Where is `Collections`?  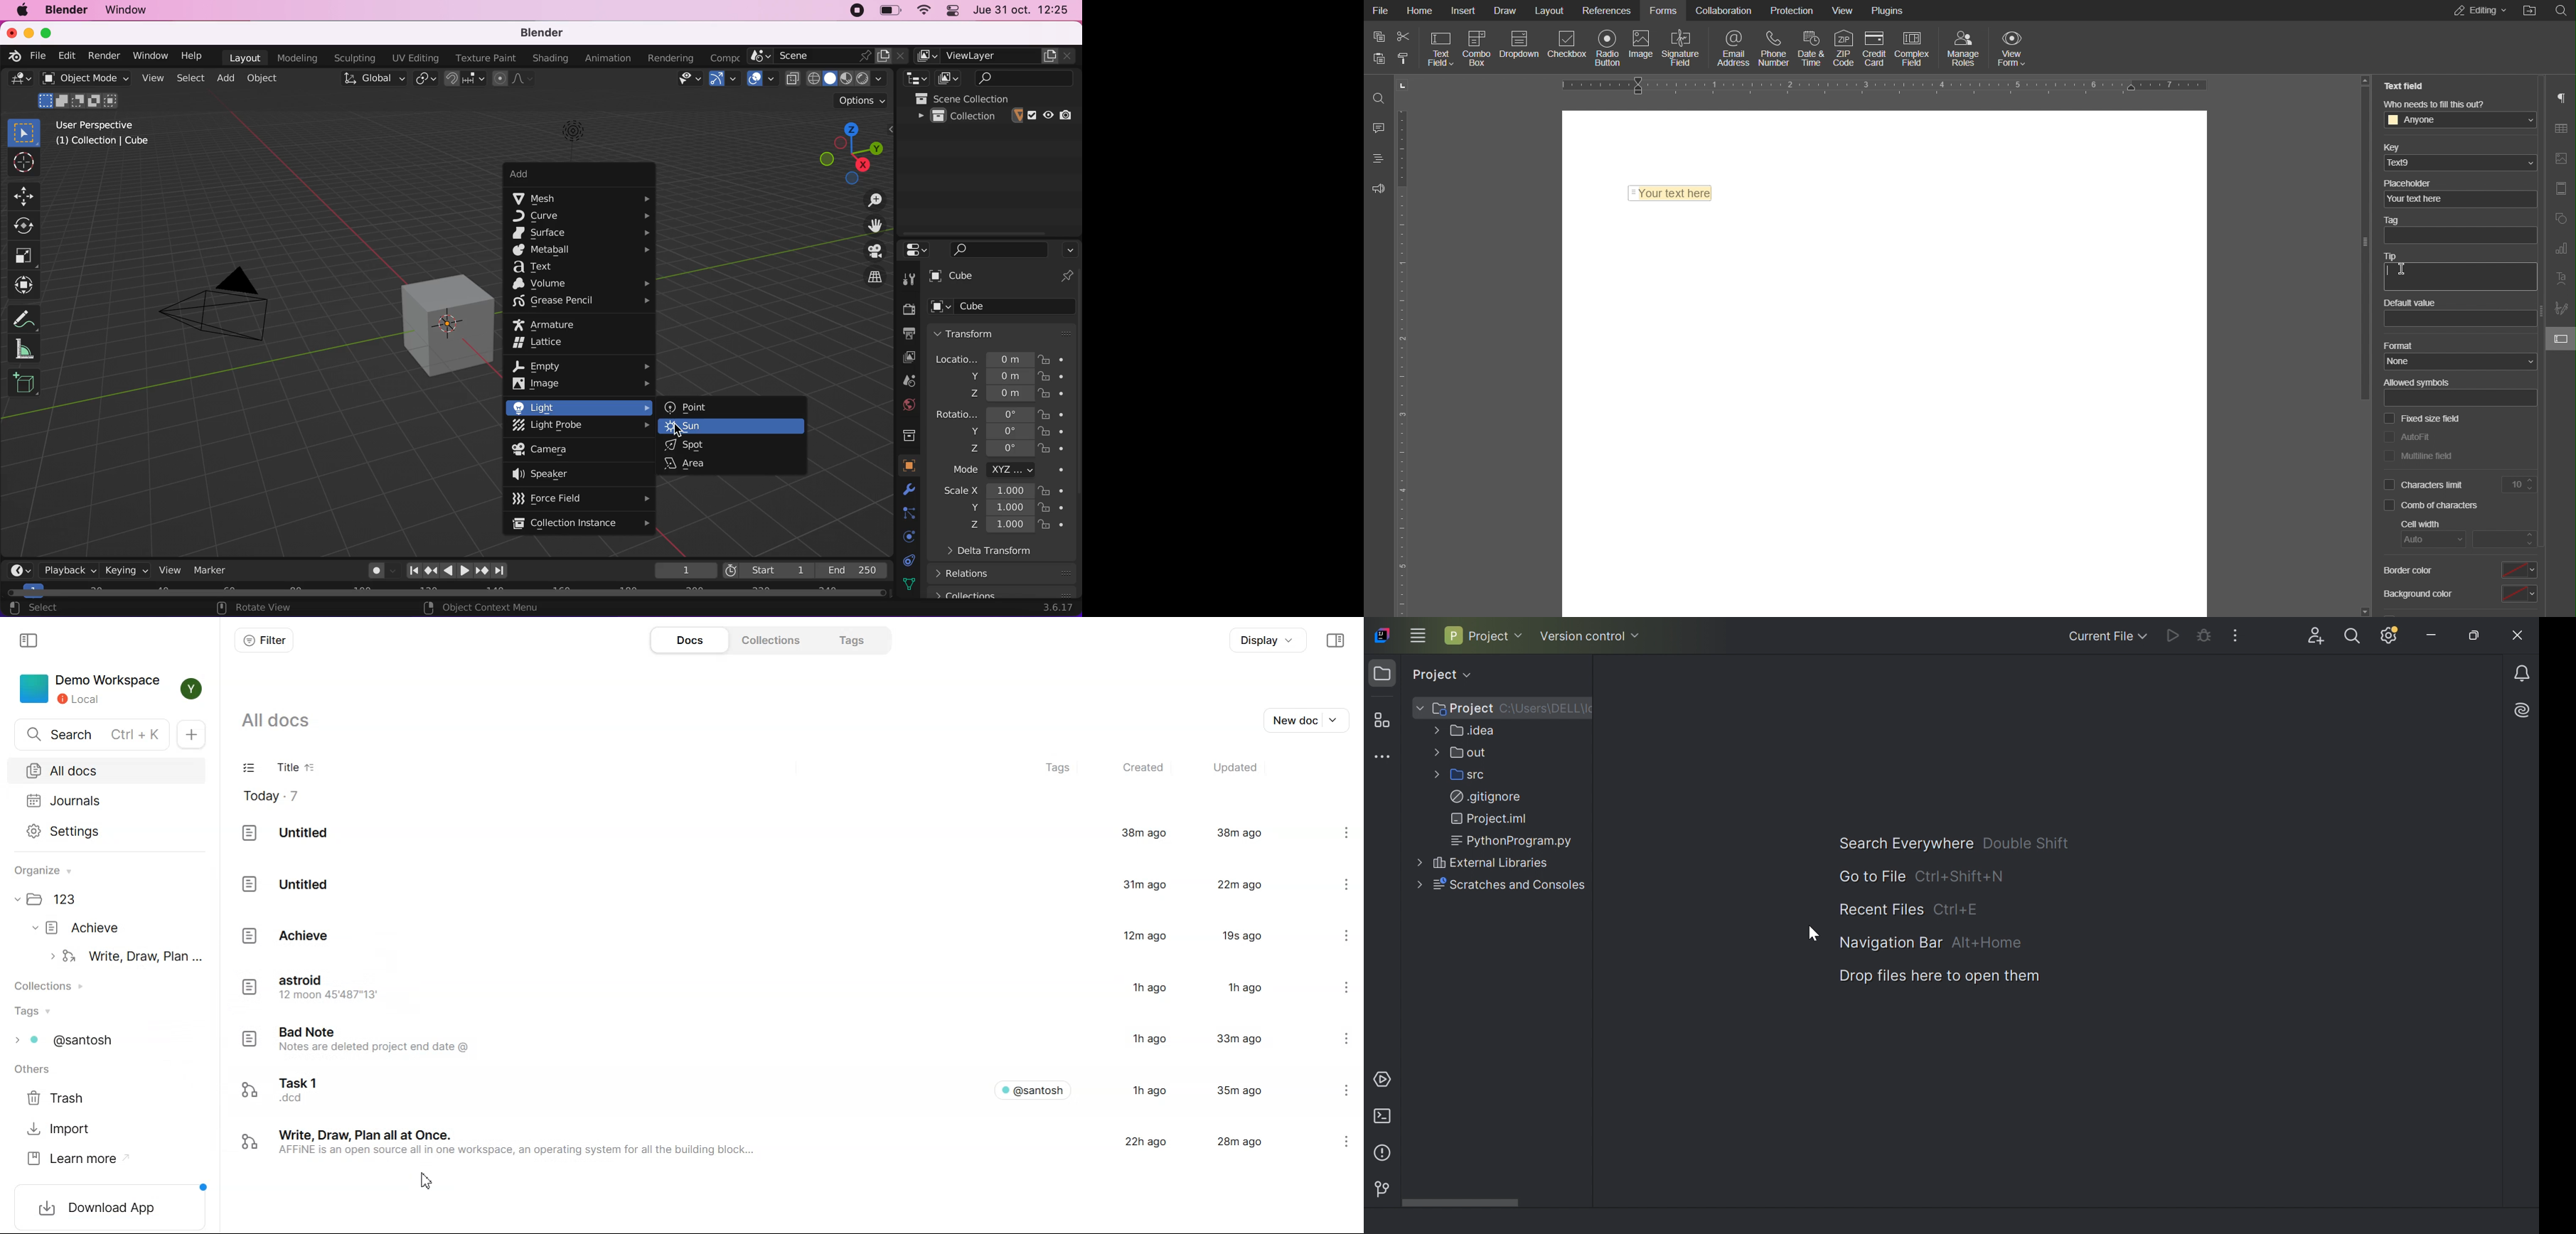 Collections is located at coordinates (769, 639).